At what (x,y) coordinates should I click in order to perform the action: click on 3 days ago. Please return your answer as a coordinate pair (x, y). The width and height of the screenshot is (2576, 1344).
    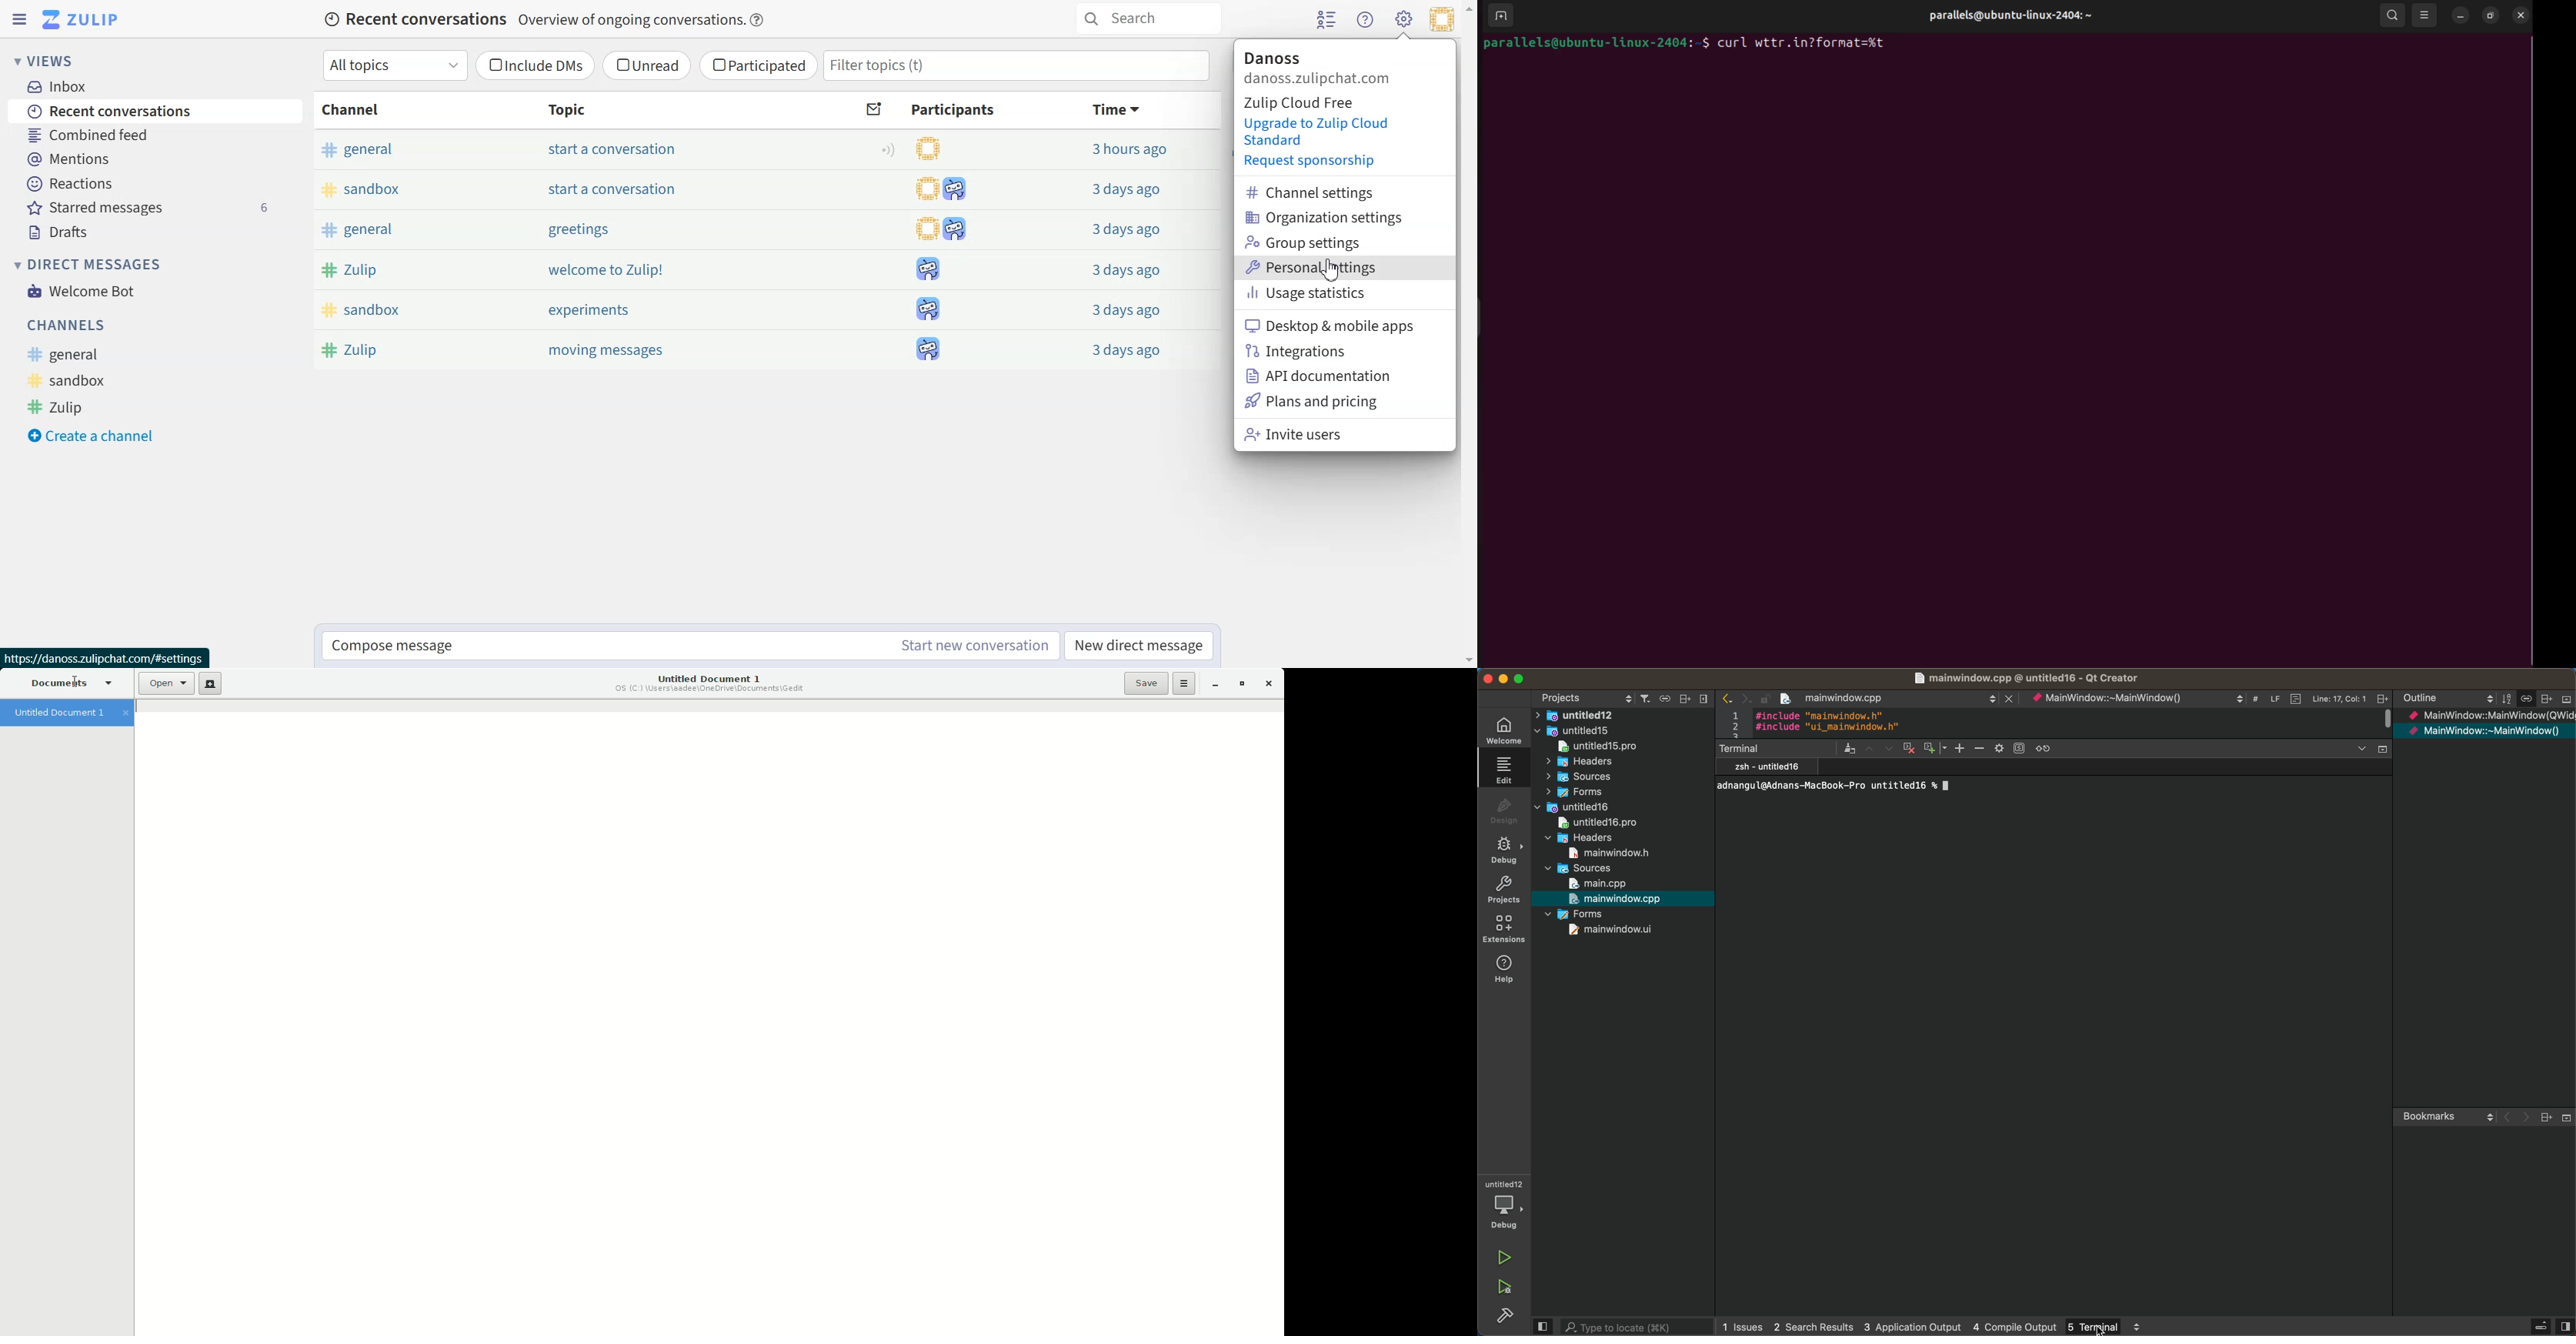
    Looking at the image, I should click on (1123, 230).